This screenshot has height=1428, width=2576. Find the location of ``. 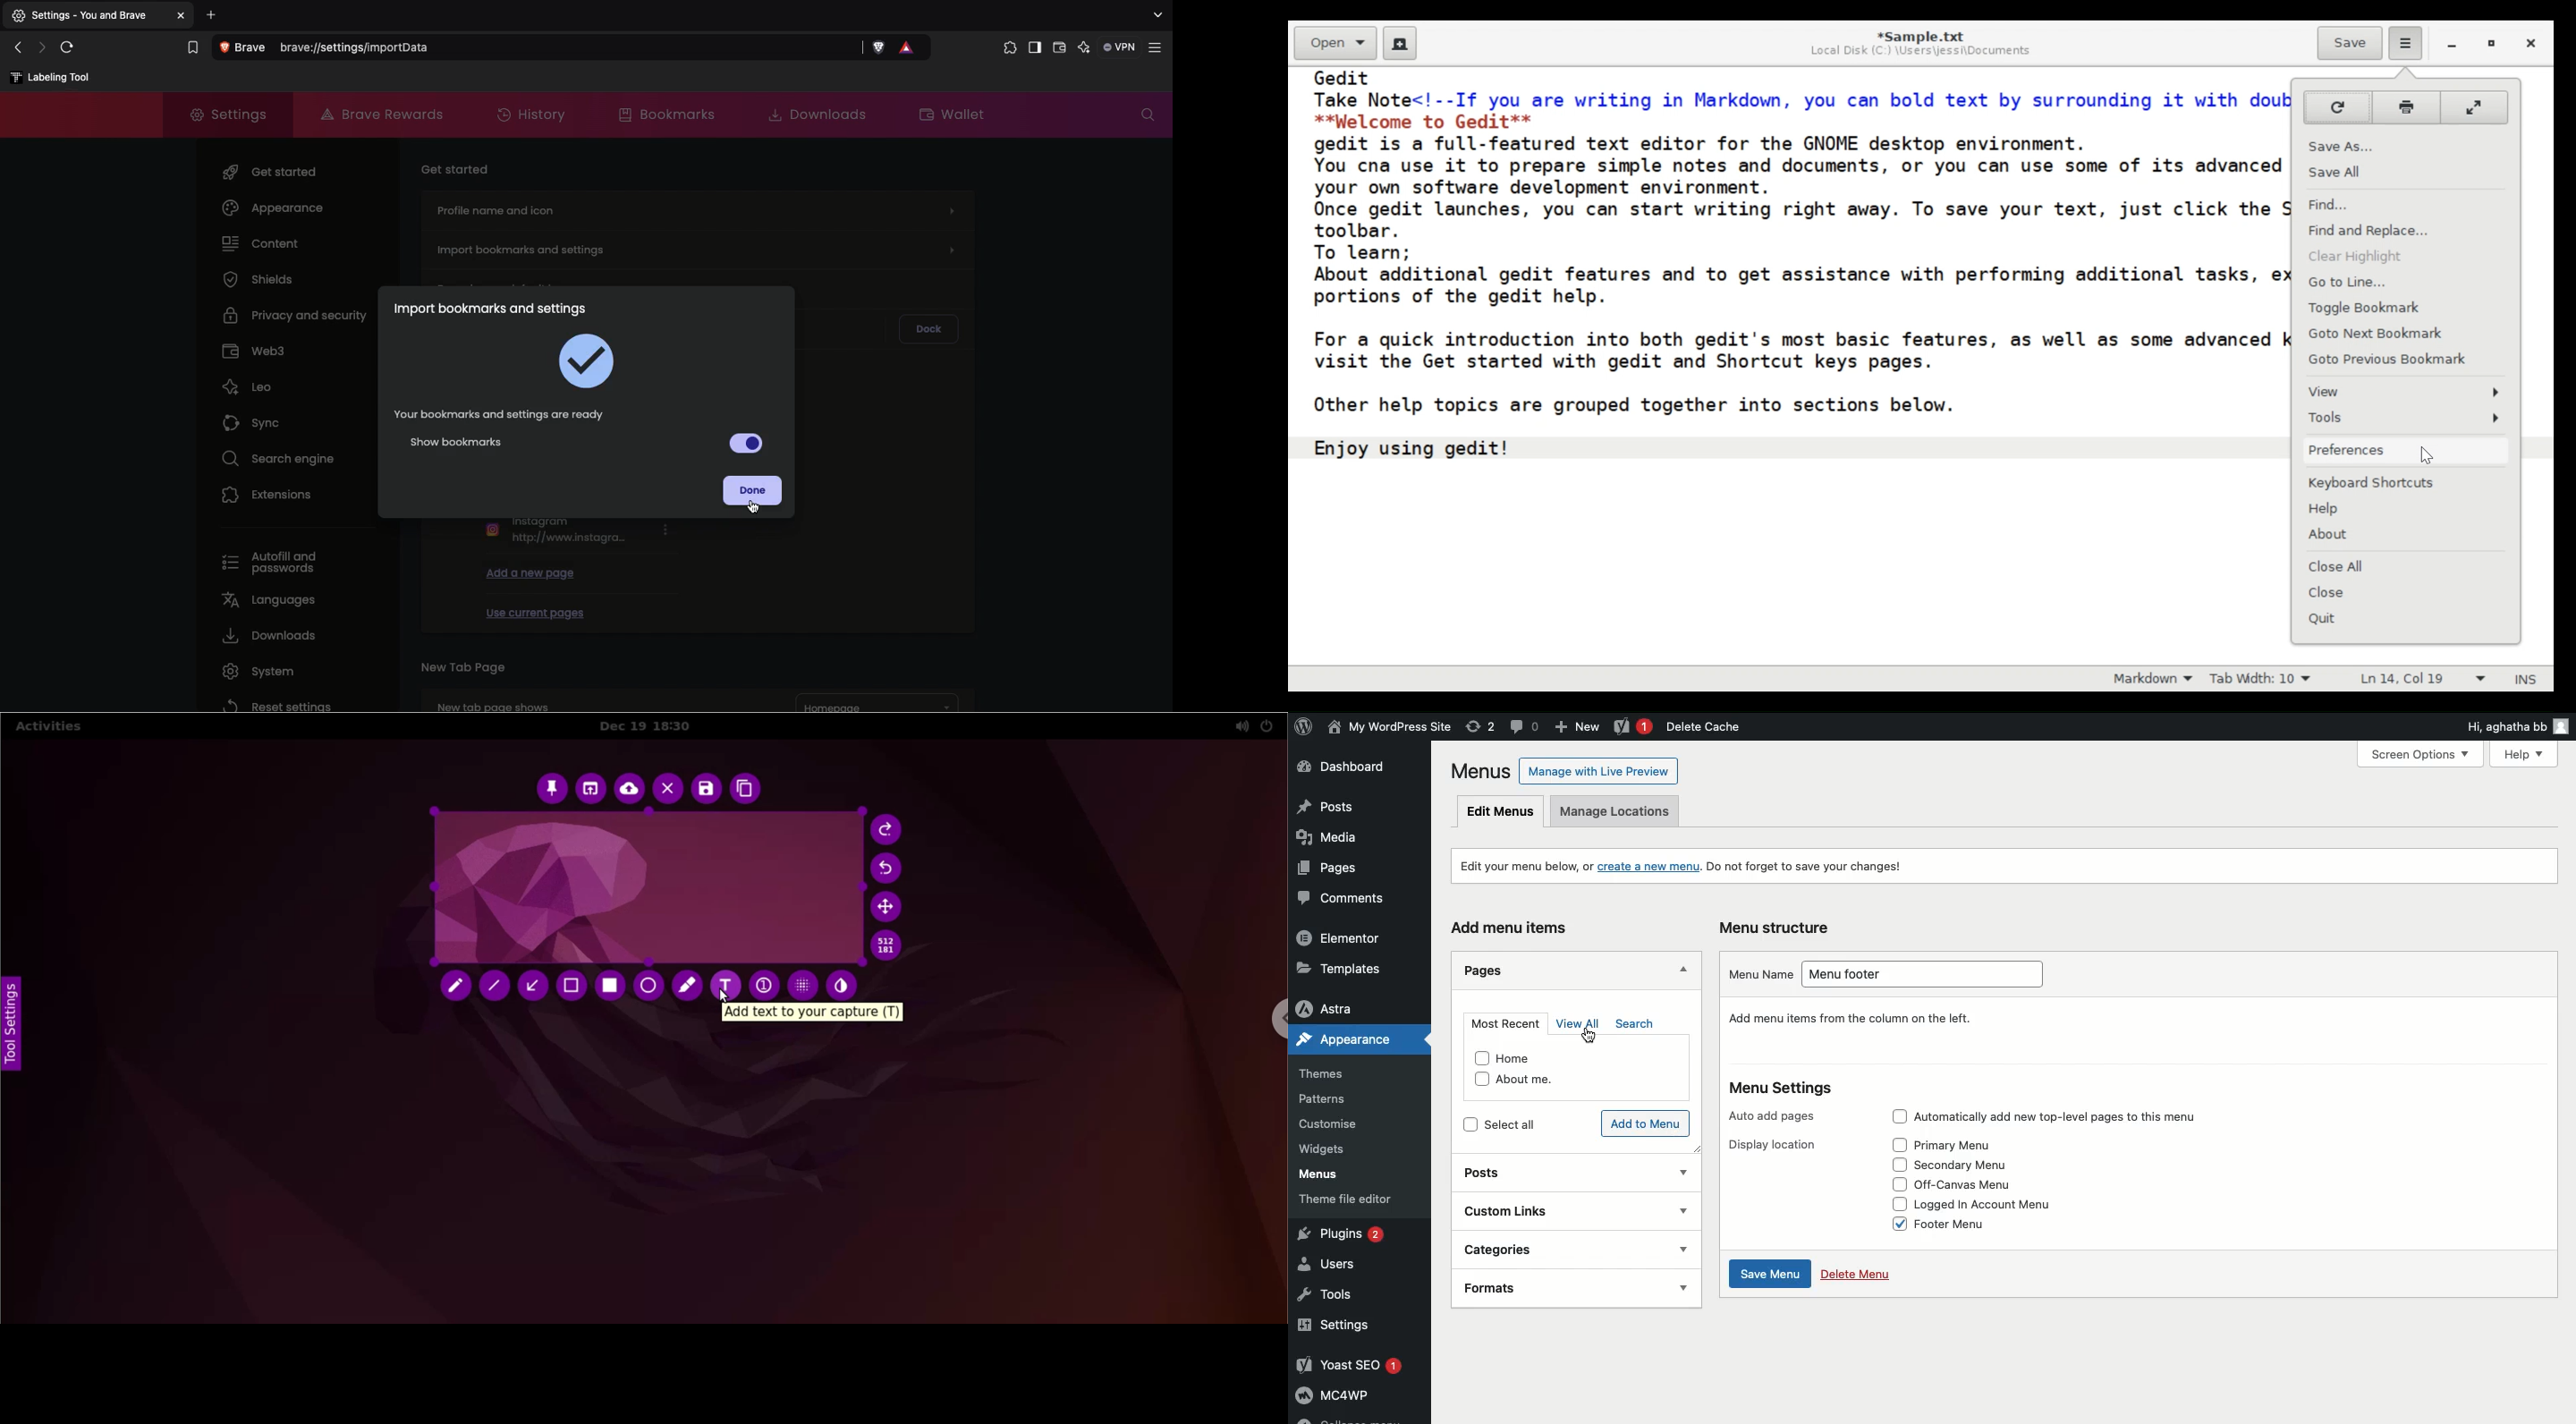

 is located at coordinates (183, 15).